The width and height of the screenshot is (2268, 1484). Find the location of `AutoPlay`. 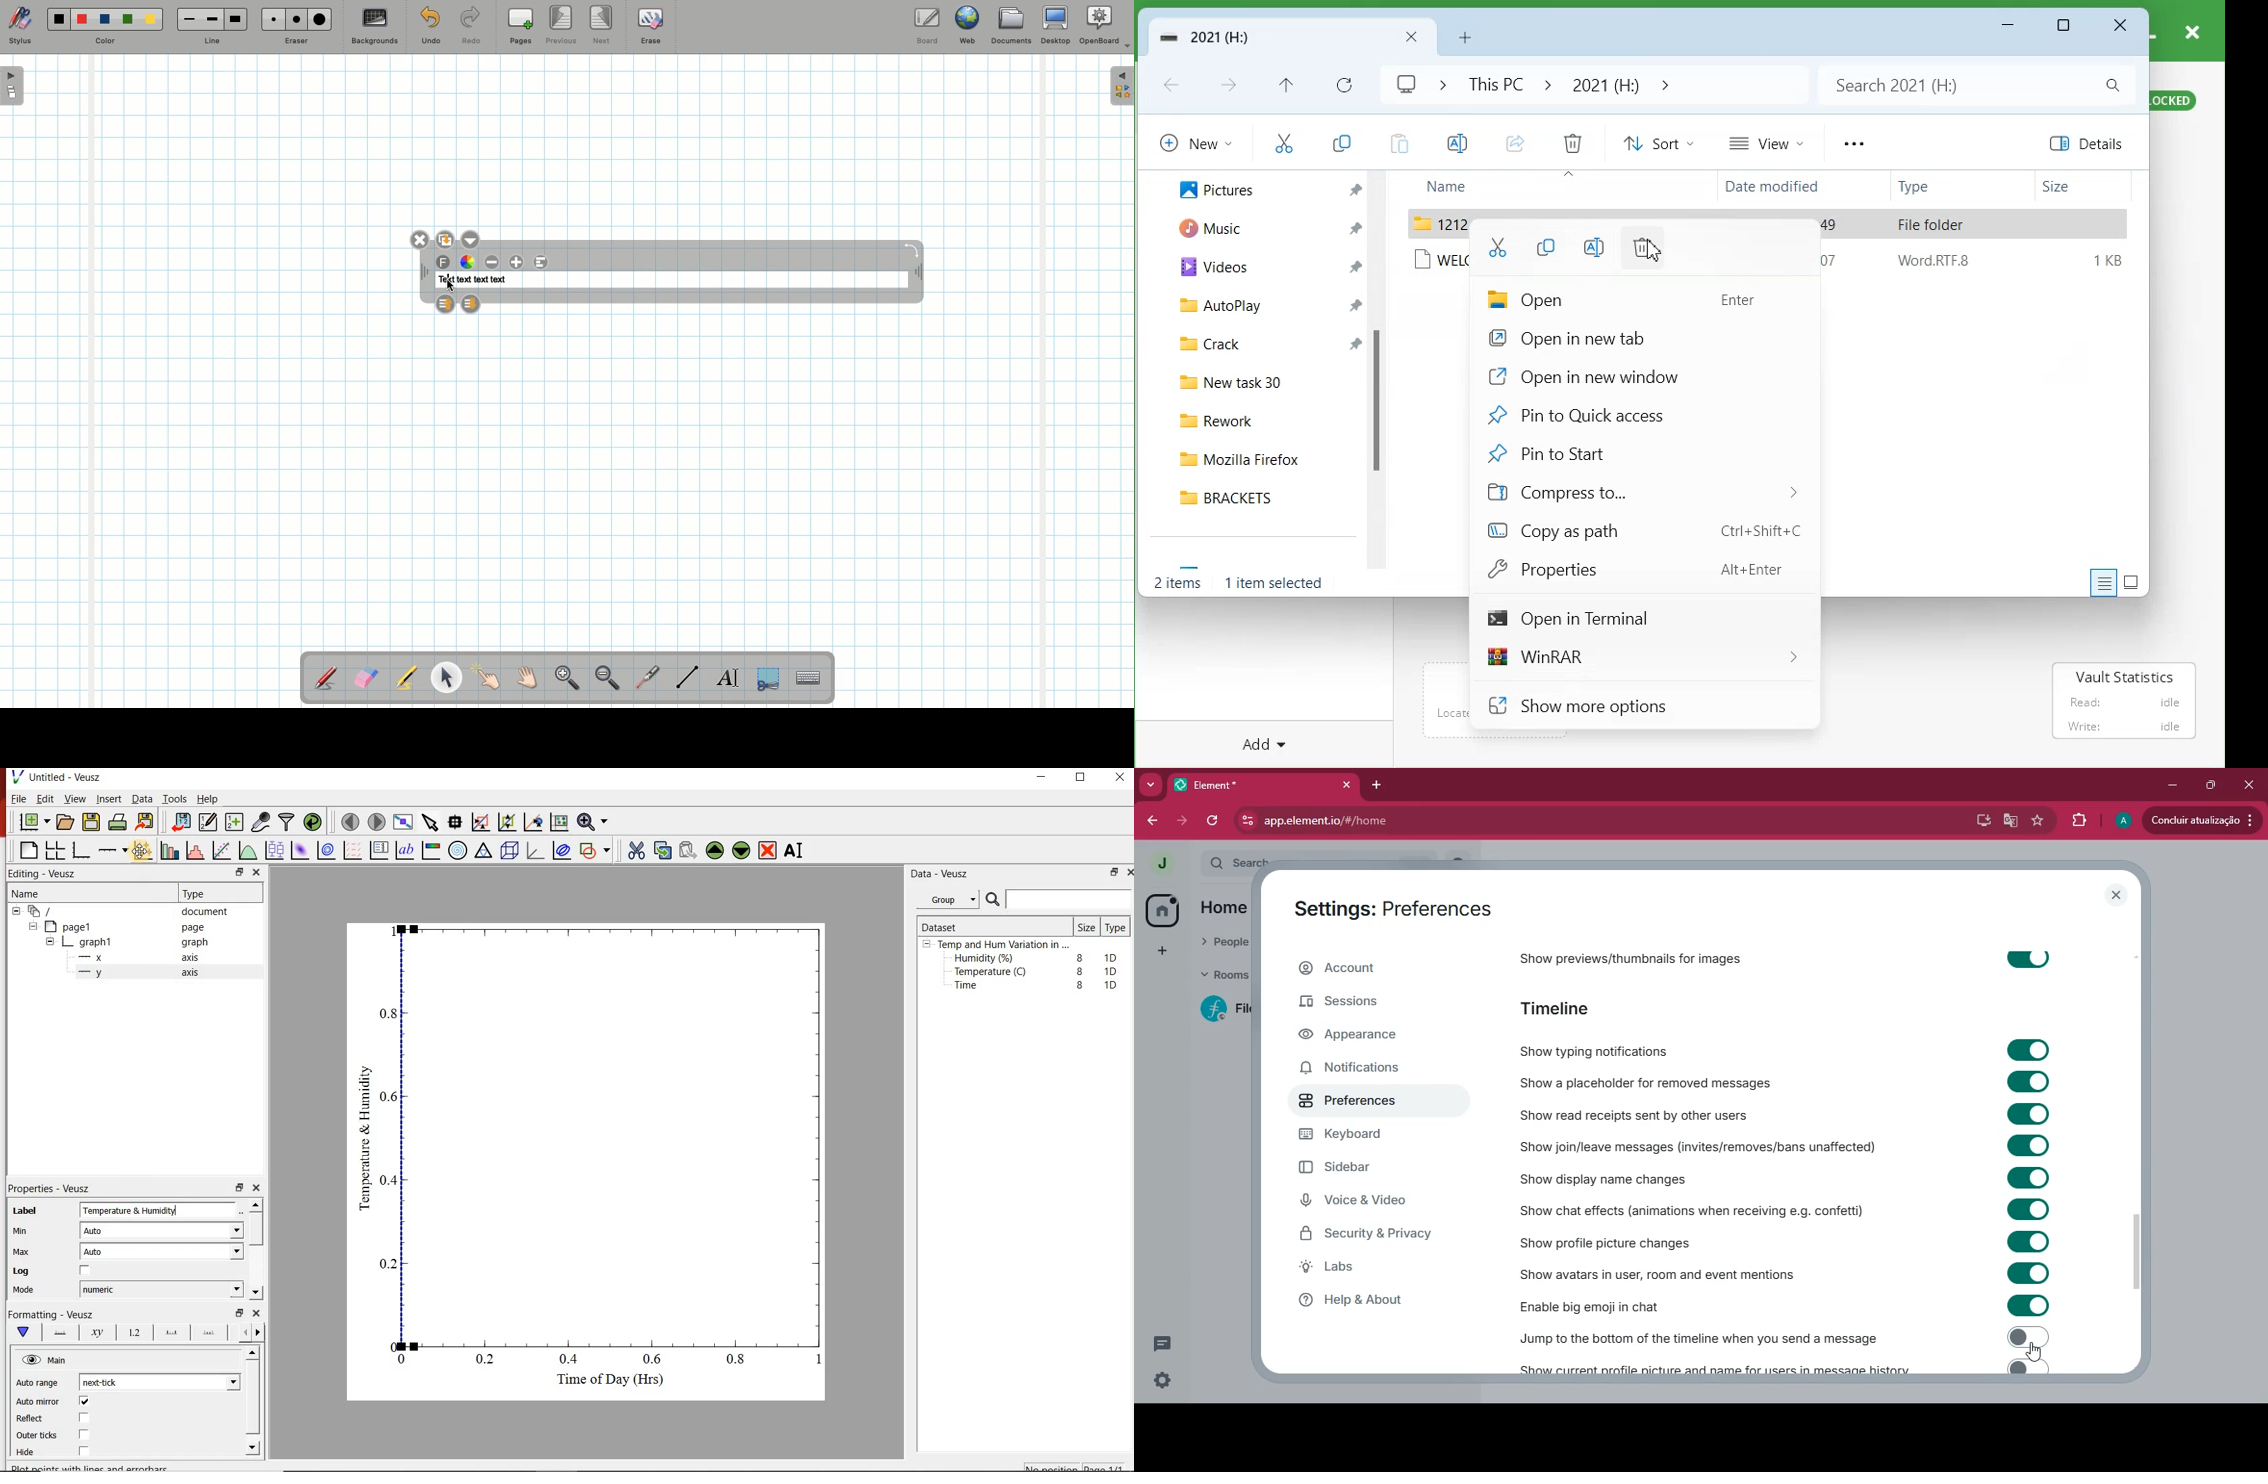

AutoPlay is located at coordinates (1220, 308).